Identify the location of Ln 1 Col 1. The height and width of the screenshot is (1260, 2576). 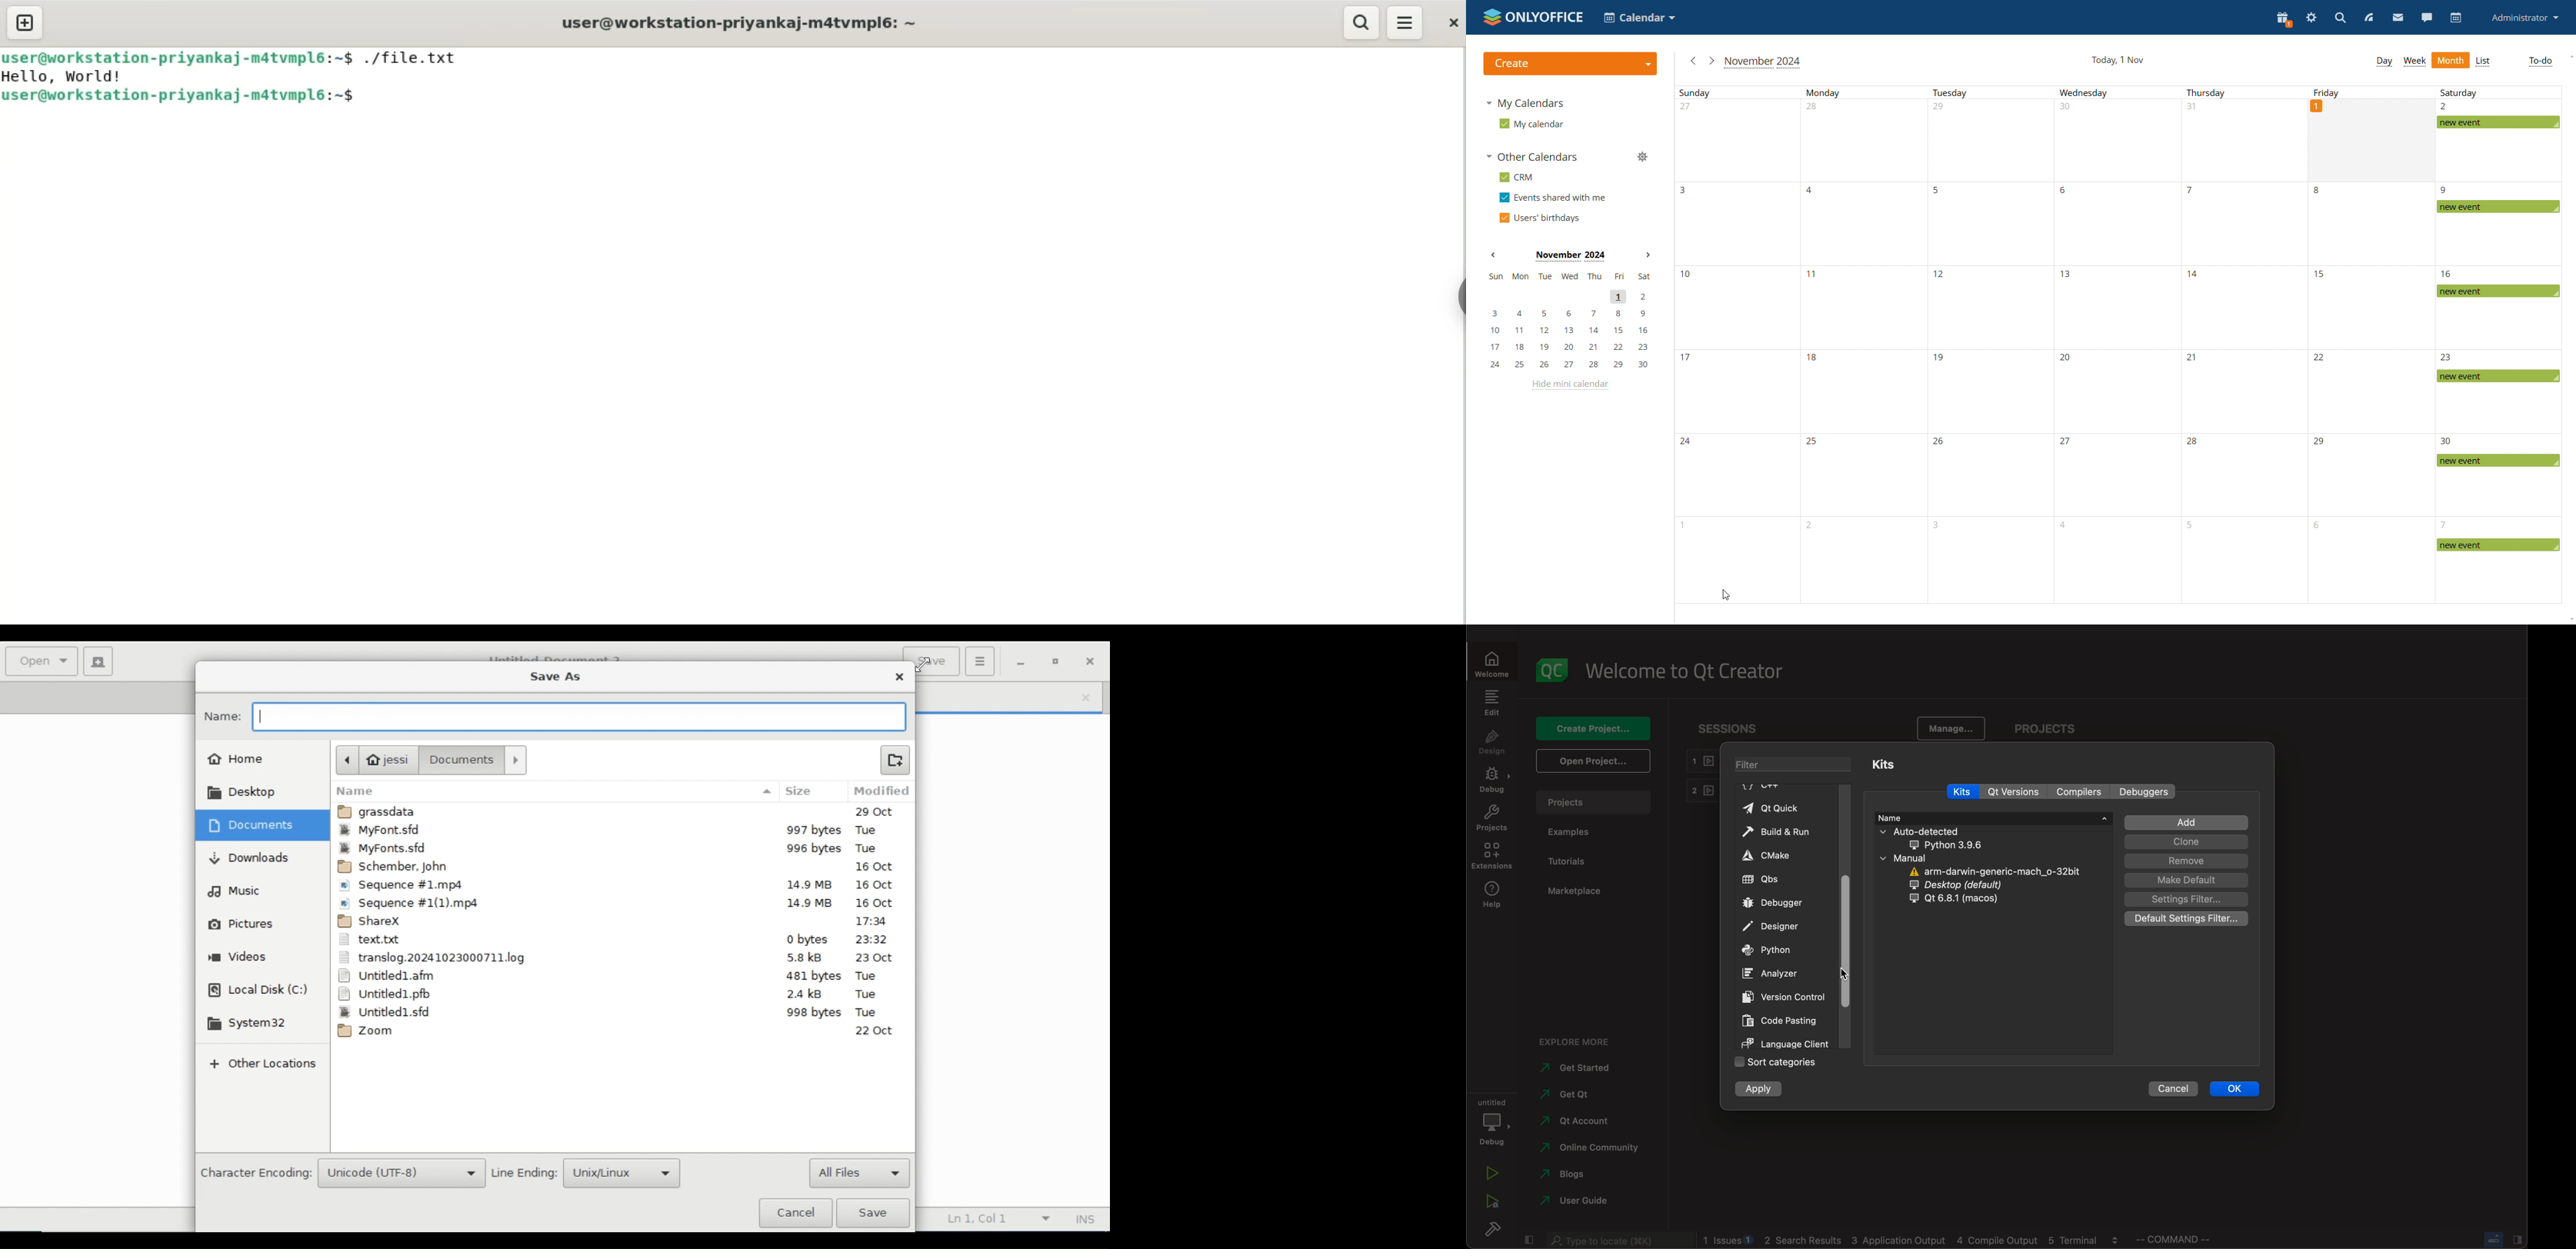
(994, 1218).